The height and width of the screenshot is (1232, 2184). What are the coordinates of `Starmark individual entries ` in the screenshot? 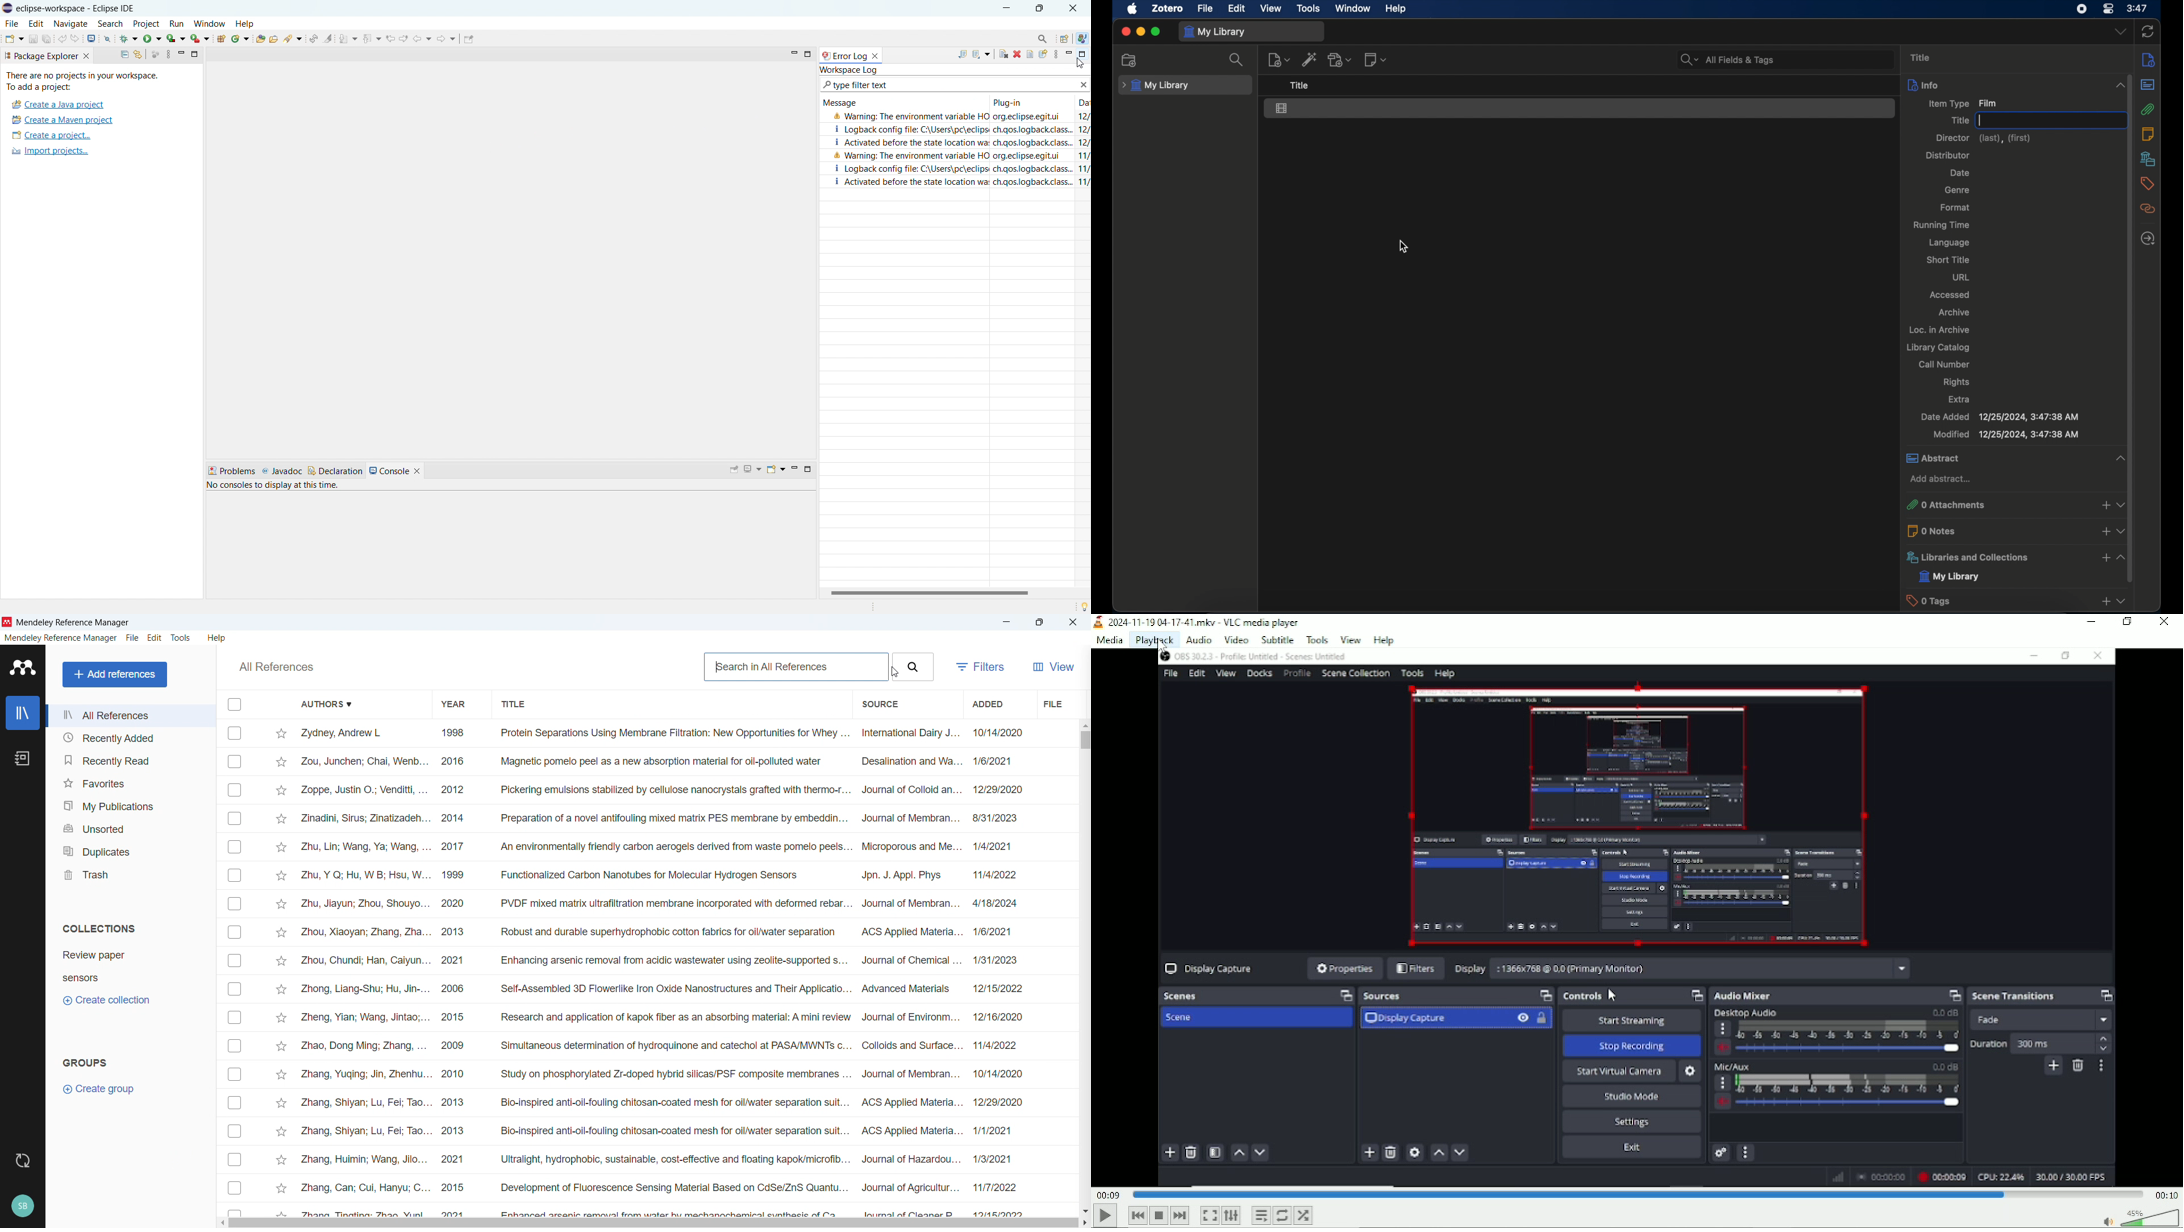 It's located at (281, 971).